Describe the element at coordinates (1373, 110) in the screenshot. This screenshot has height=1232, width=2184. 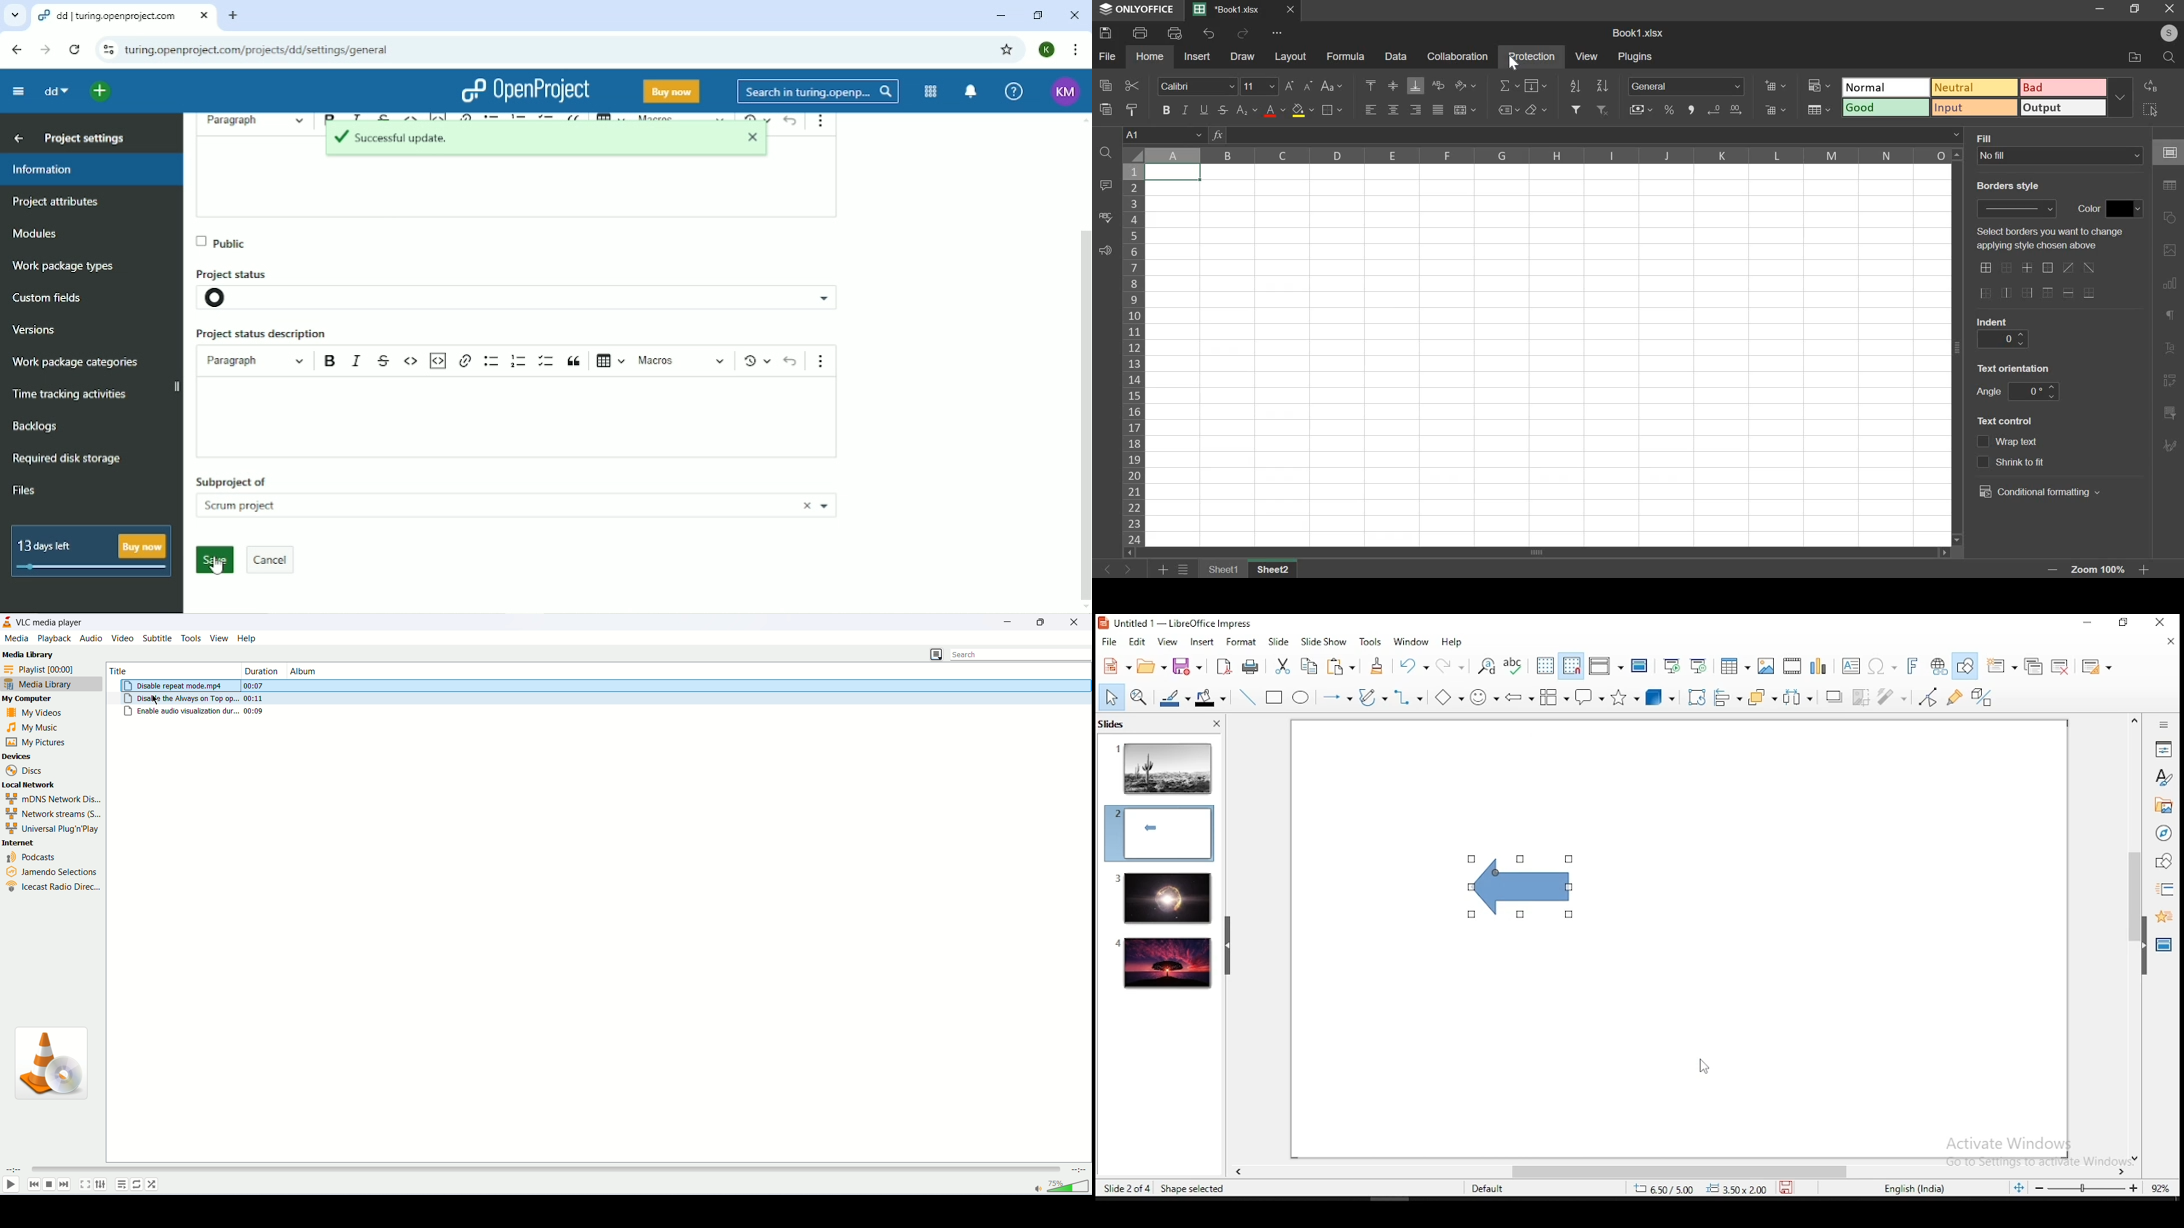
I see `horizontal alignment` at that location.